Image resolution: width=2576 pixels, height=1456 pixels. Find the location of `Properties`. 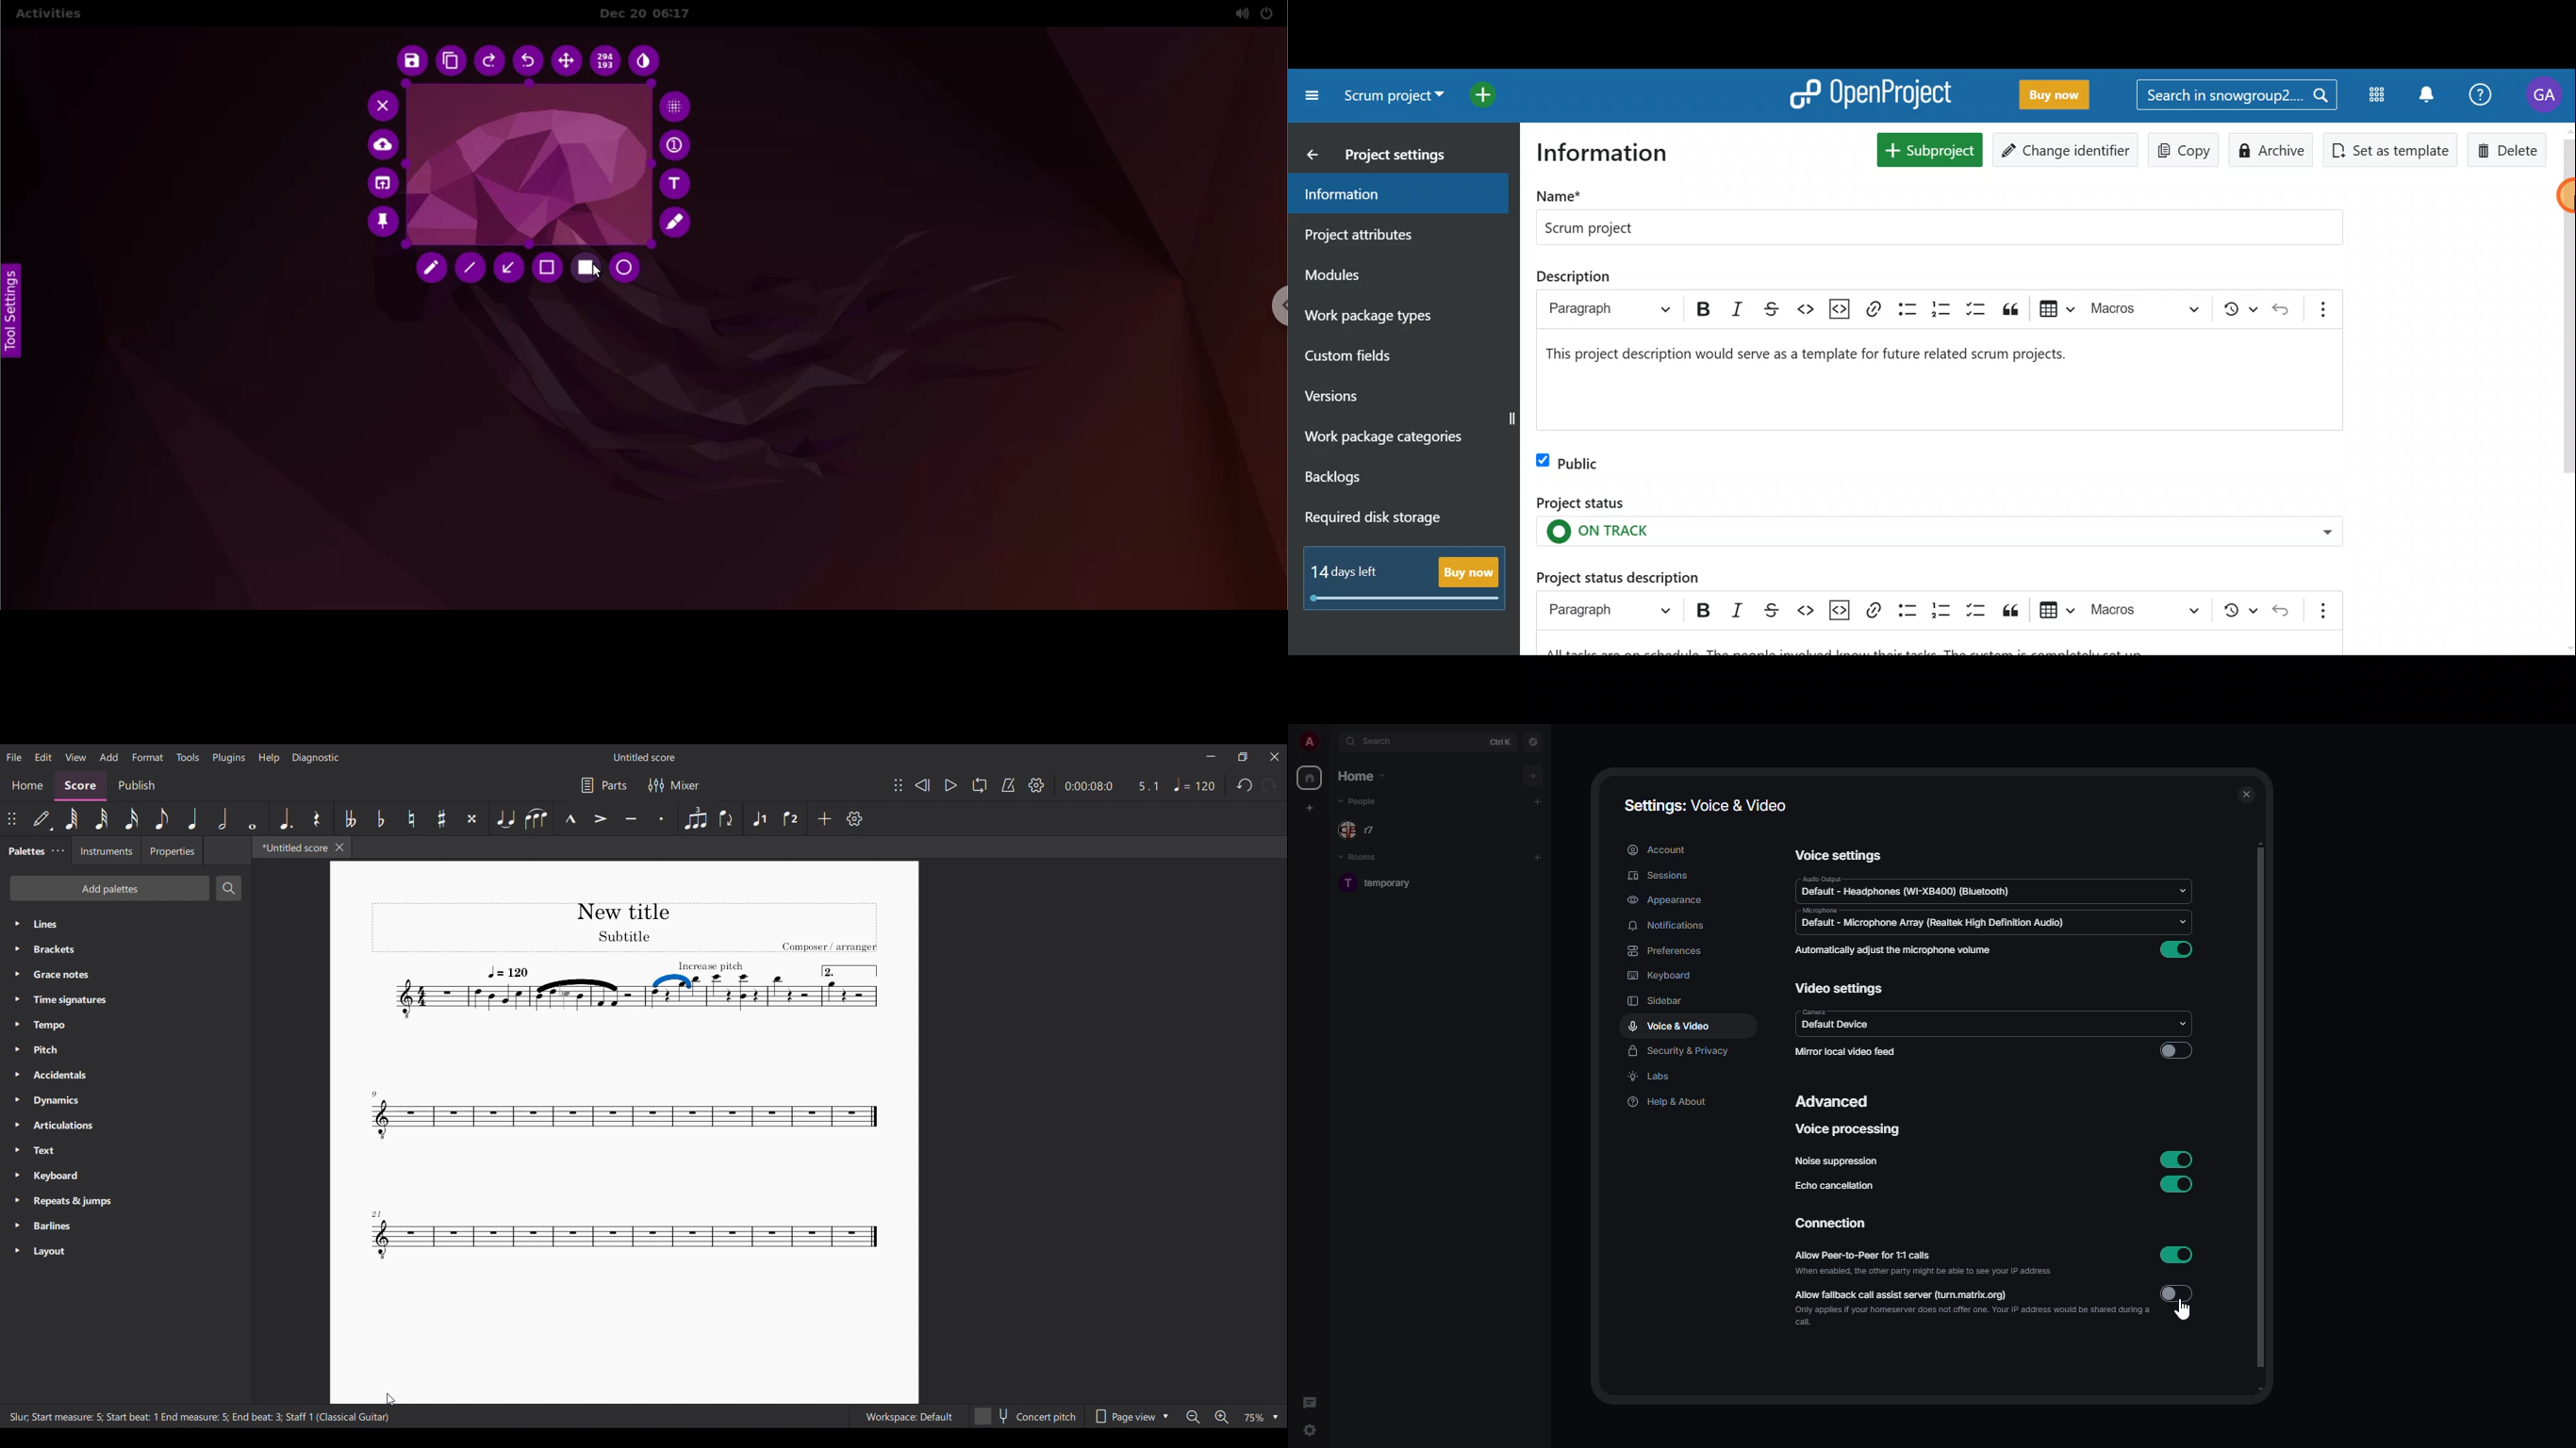

Properties is located at coordinates (173, 851).